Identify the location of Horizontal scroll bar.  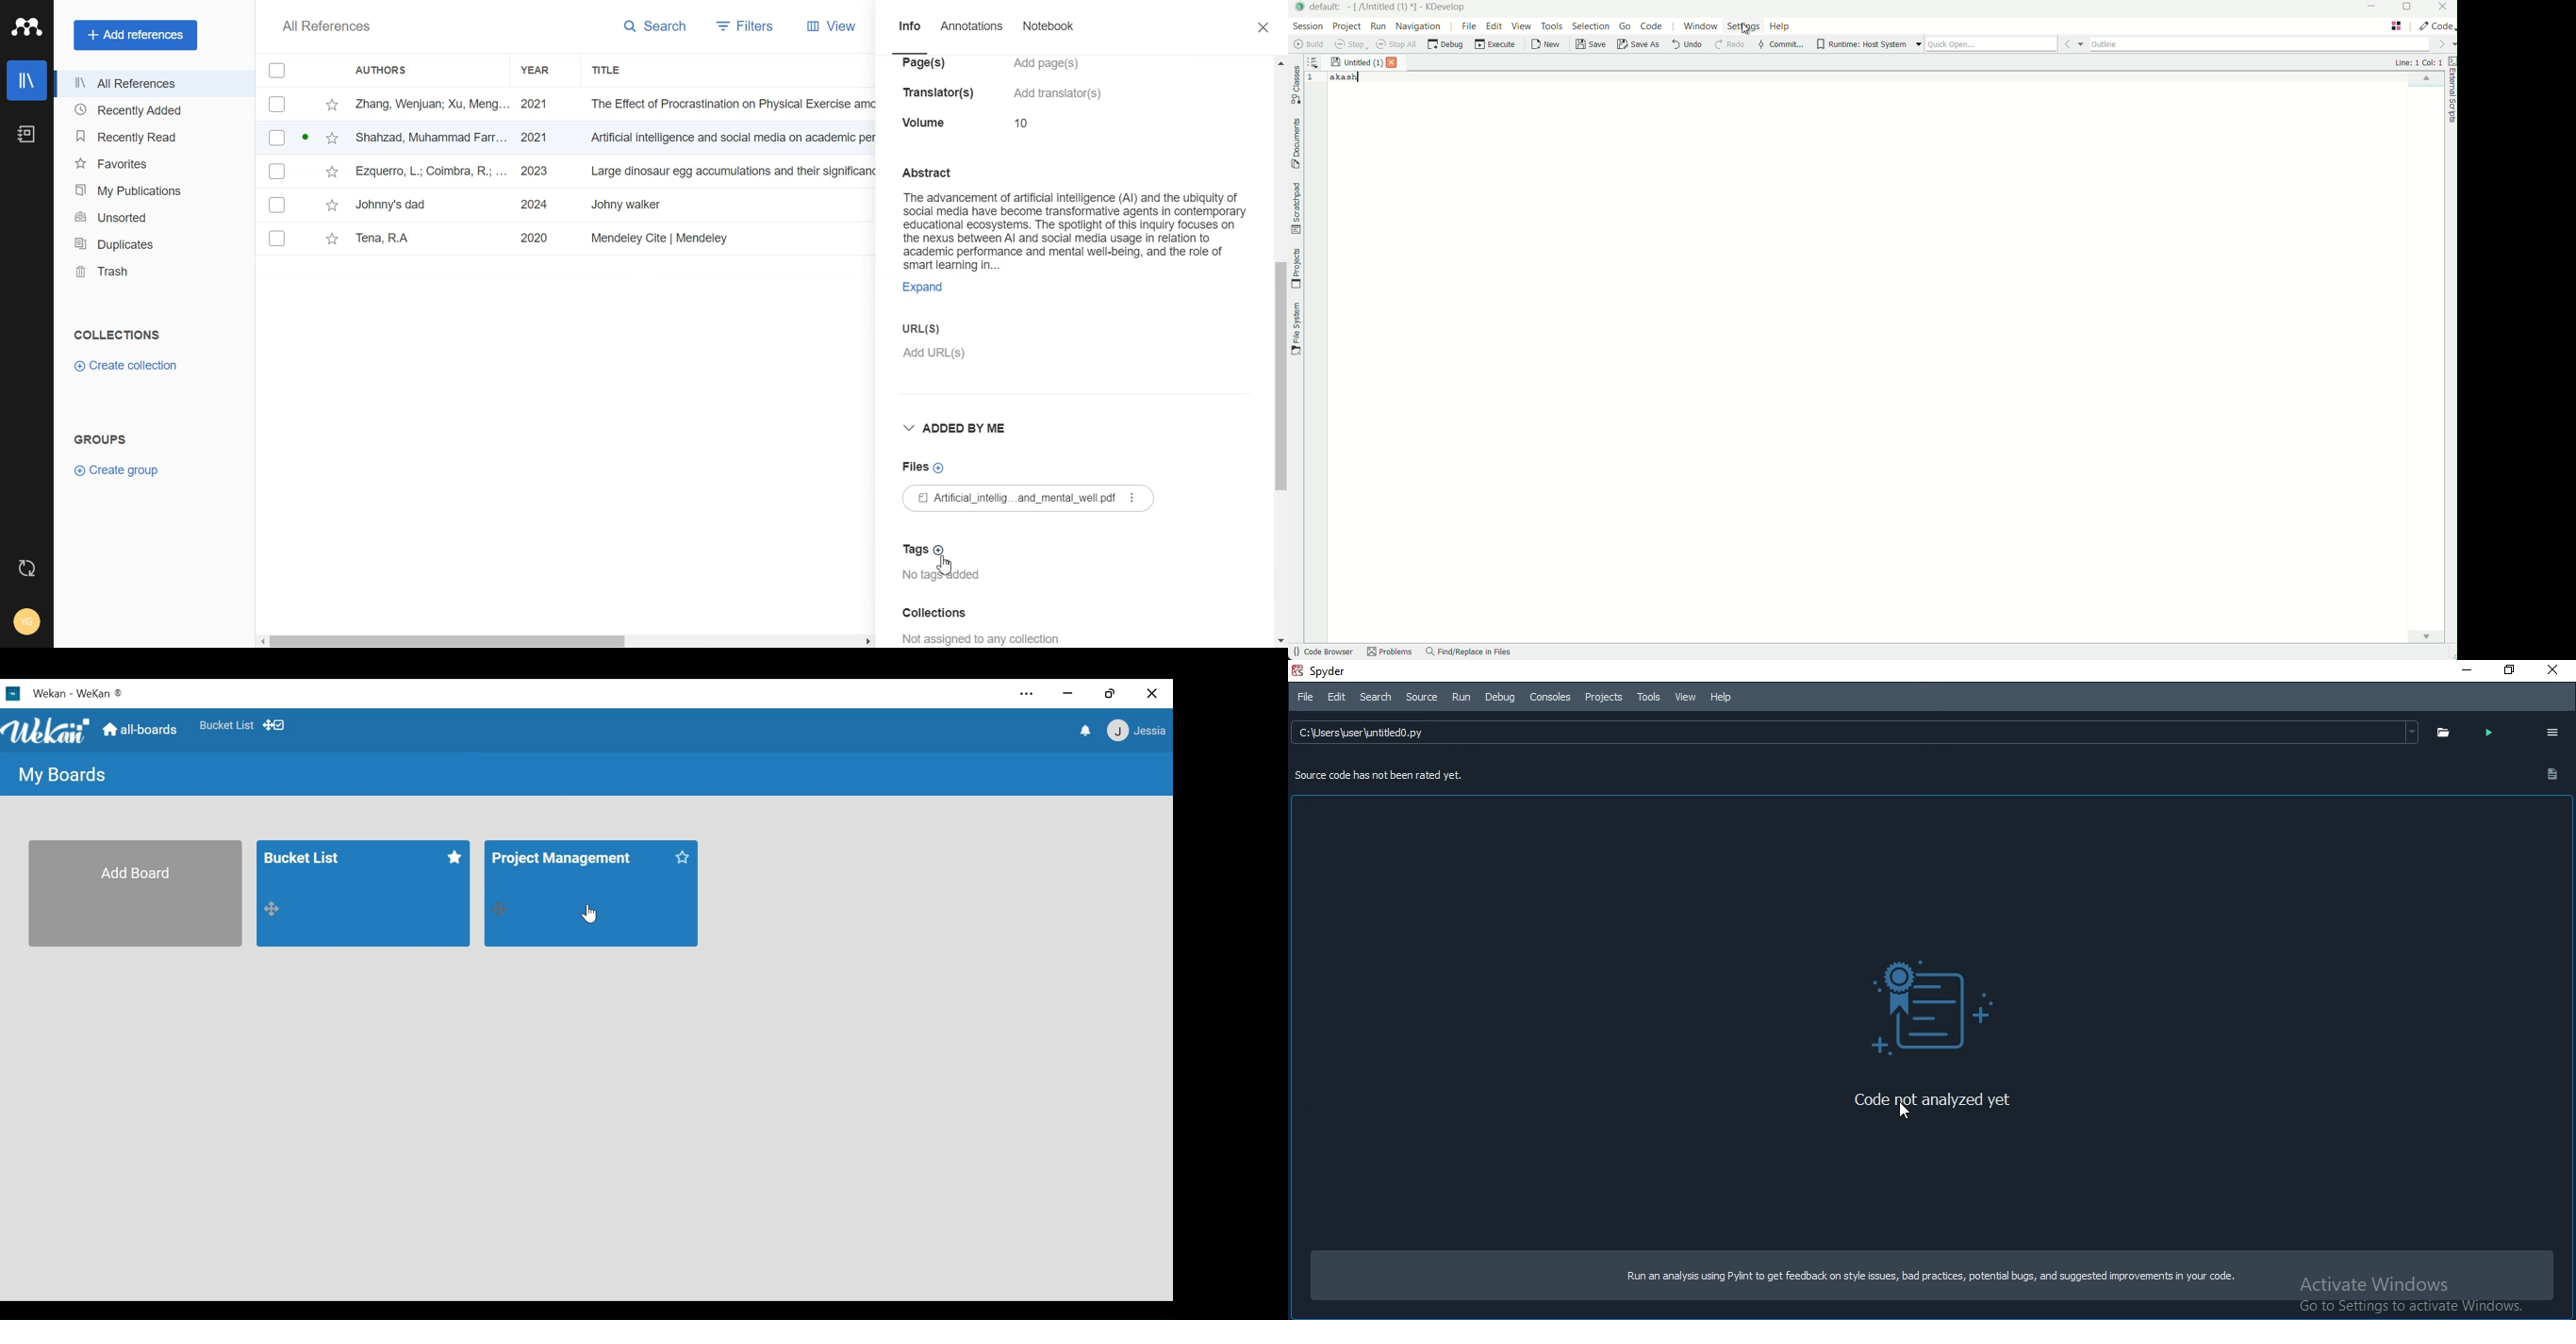
(566, 639).